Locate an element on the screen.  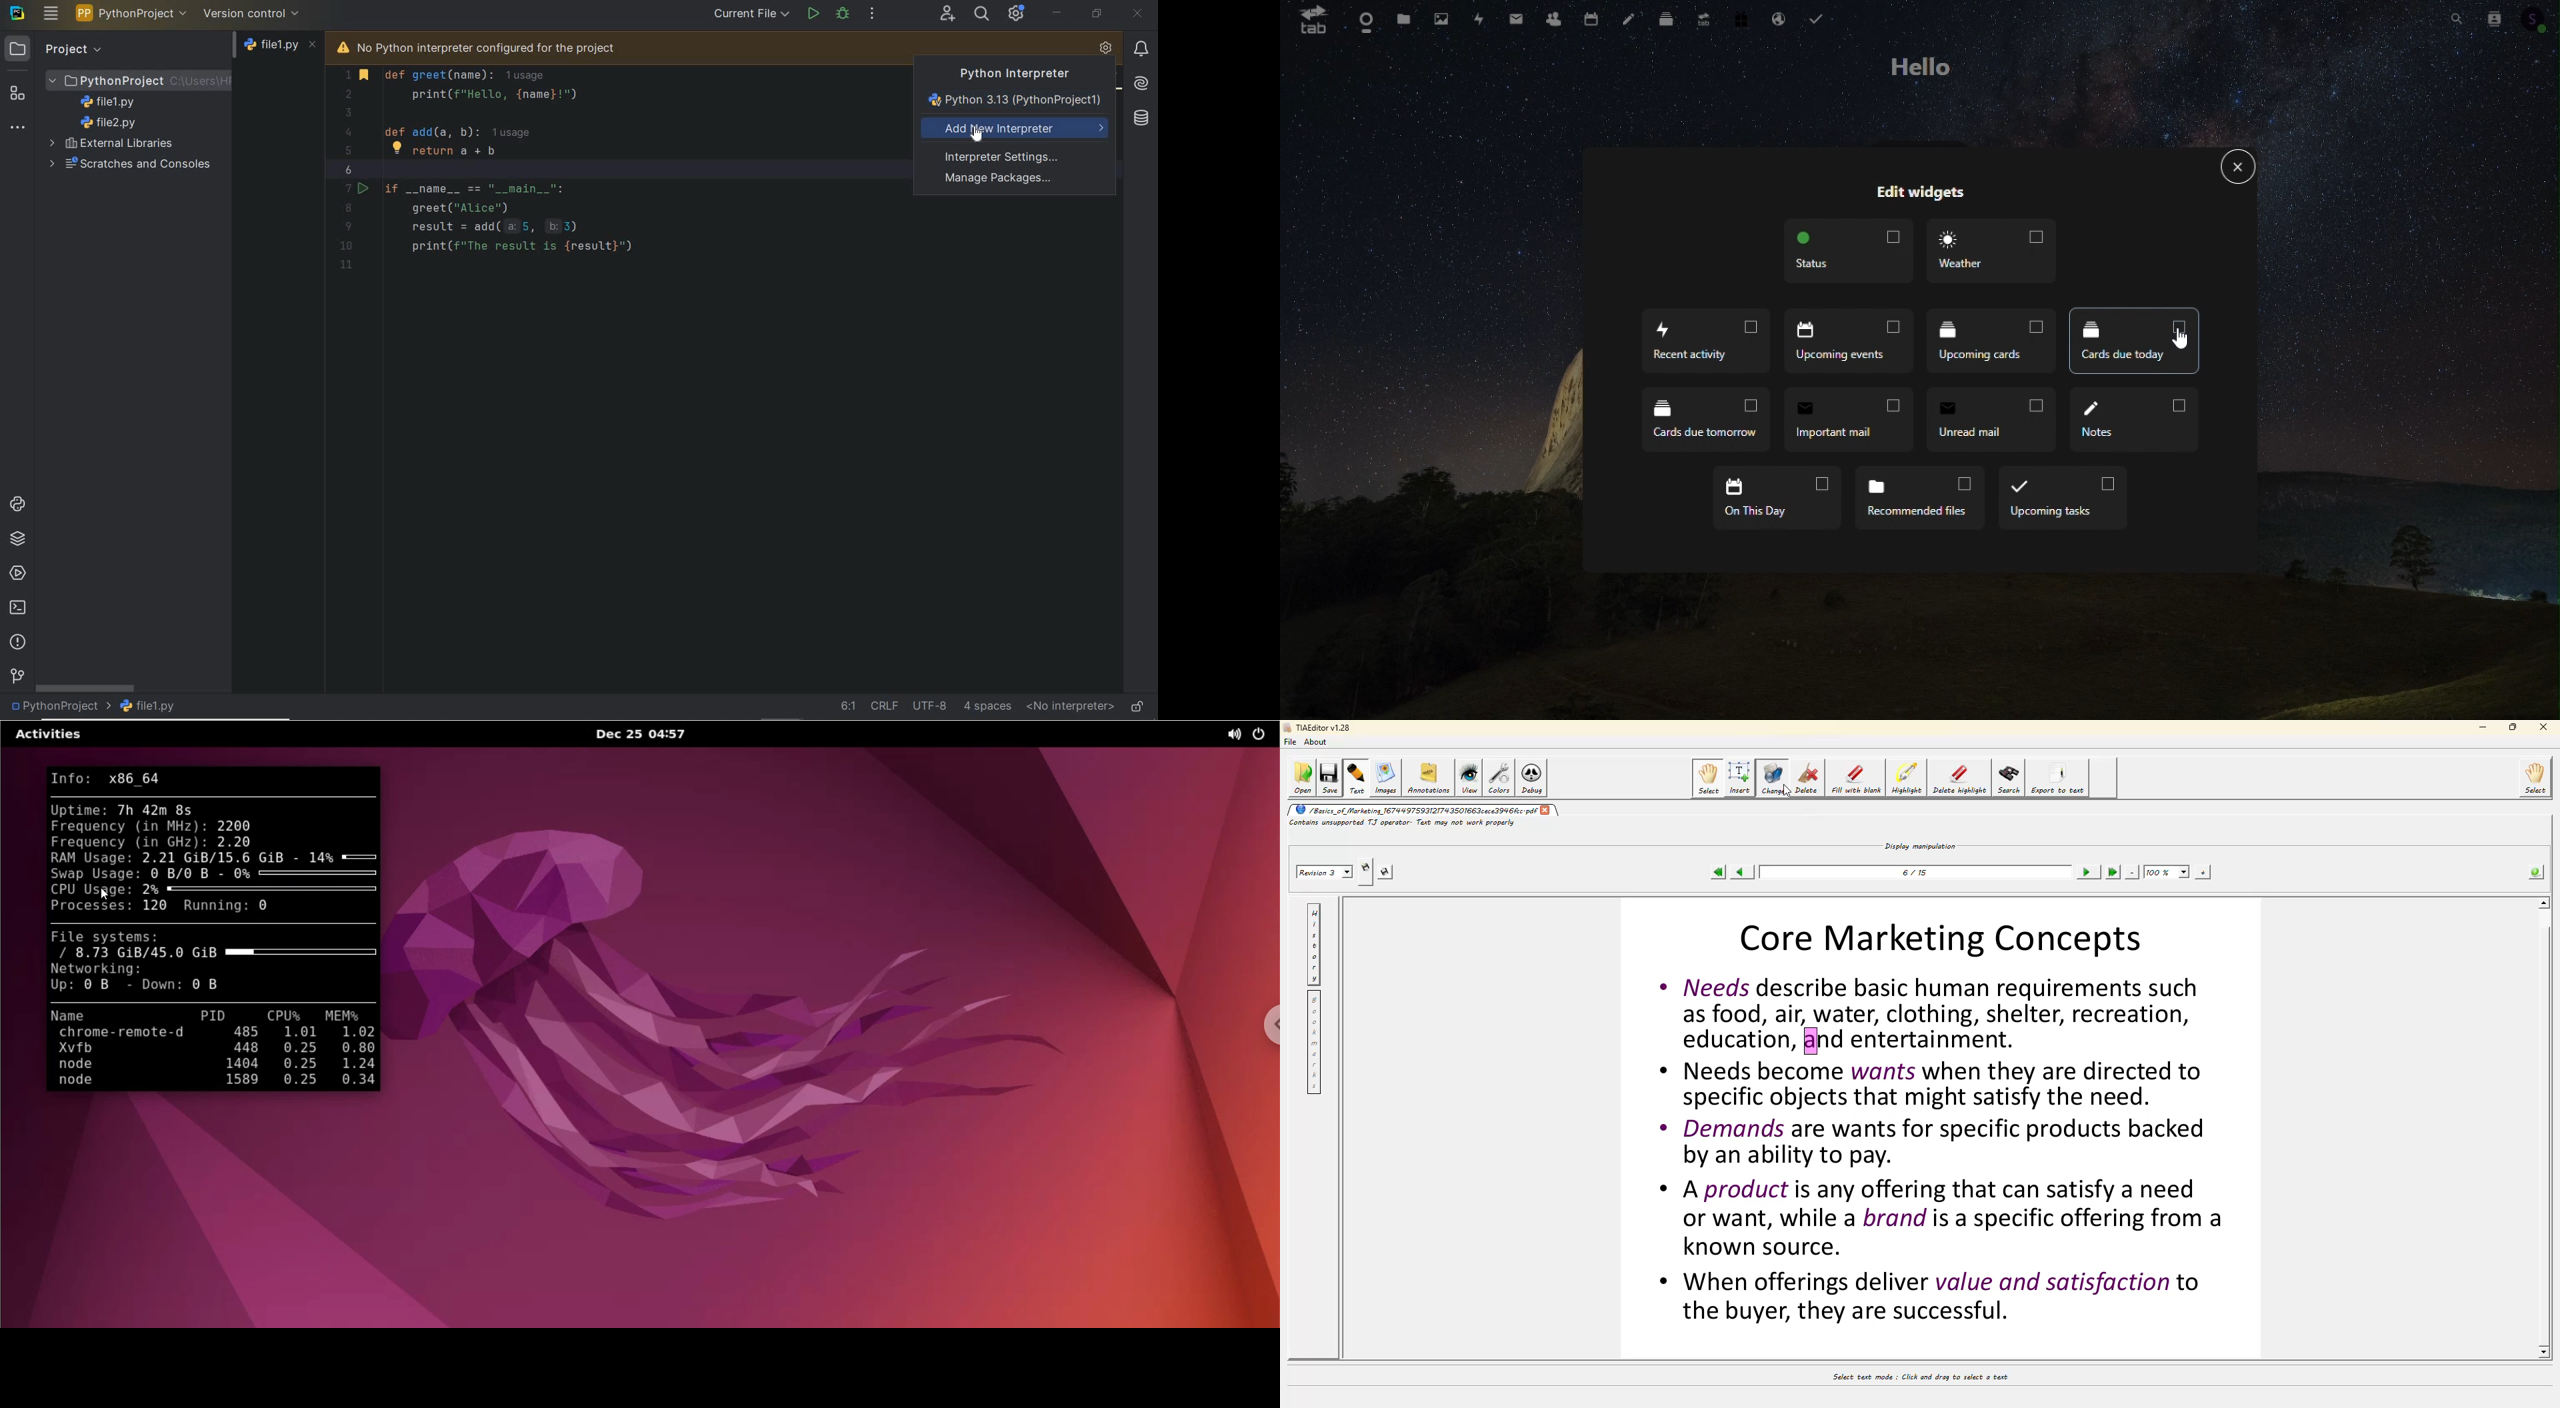
Contacts is located at coordinates (1556, 19).